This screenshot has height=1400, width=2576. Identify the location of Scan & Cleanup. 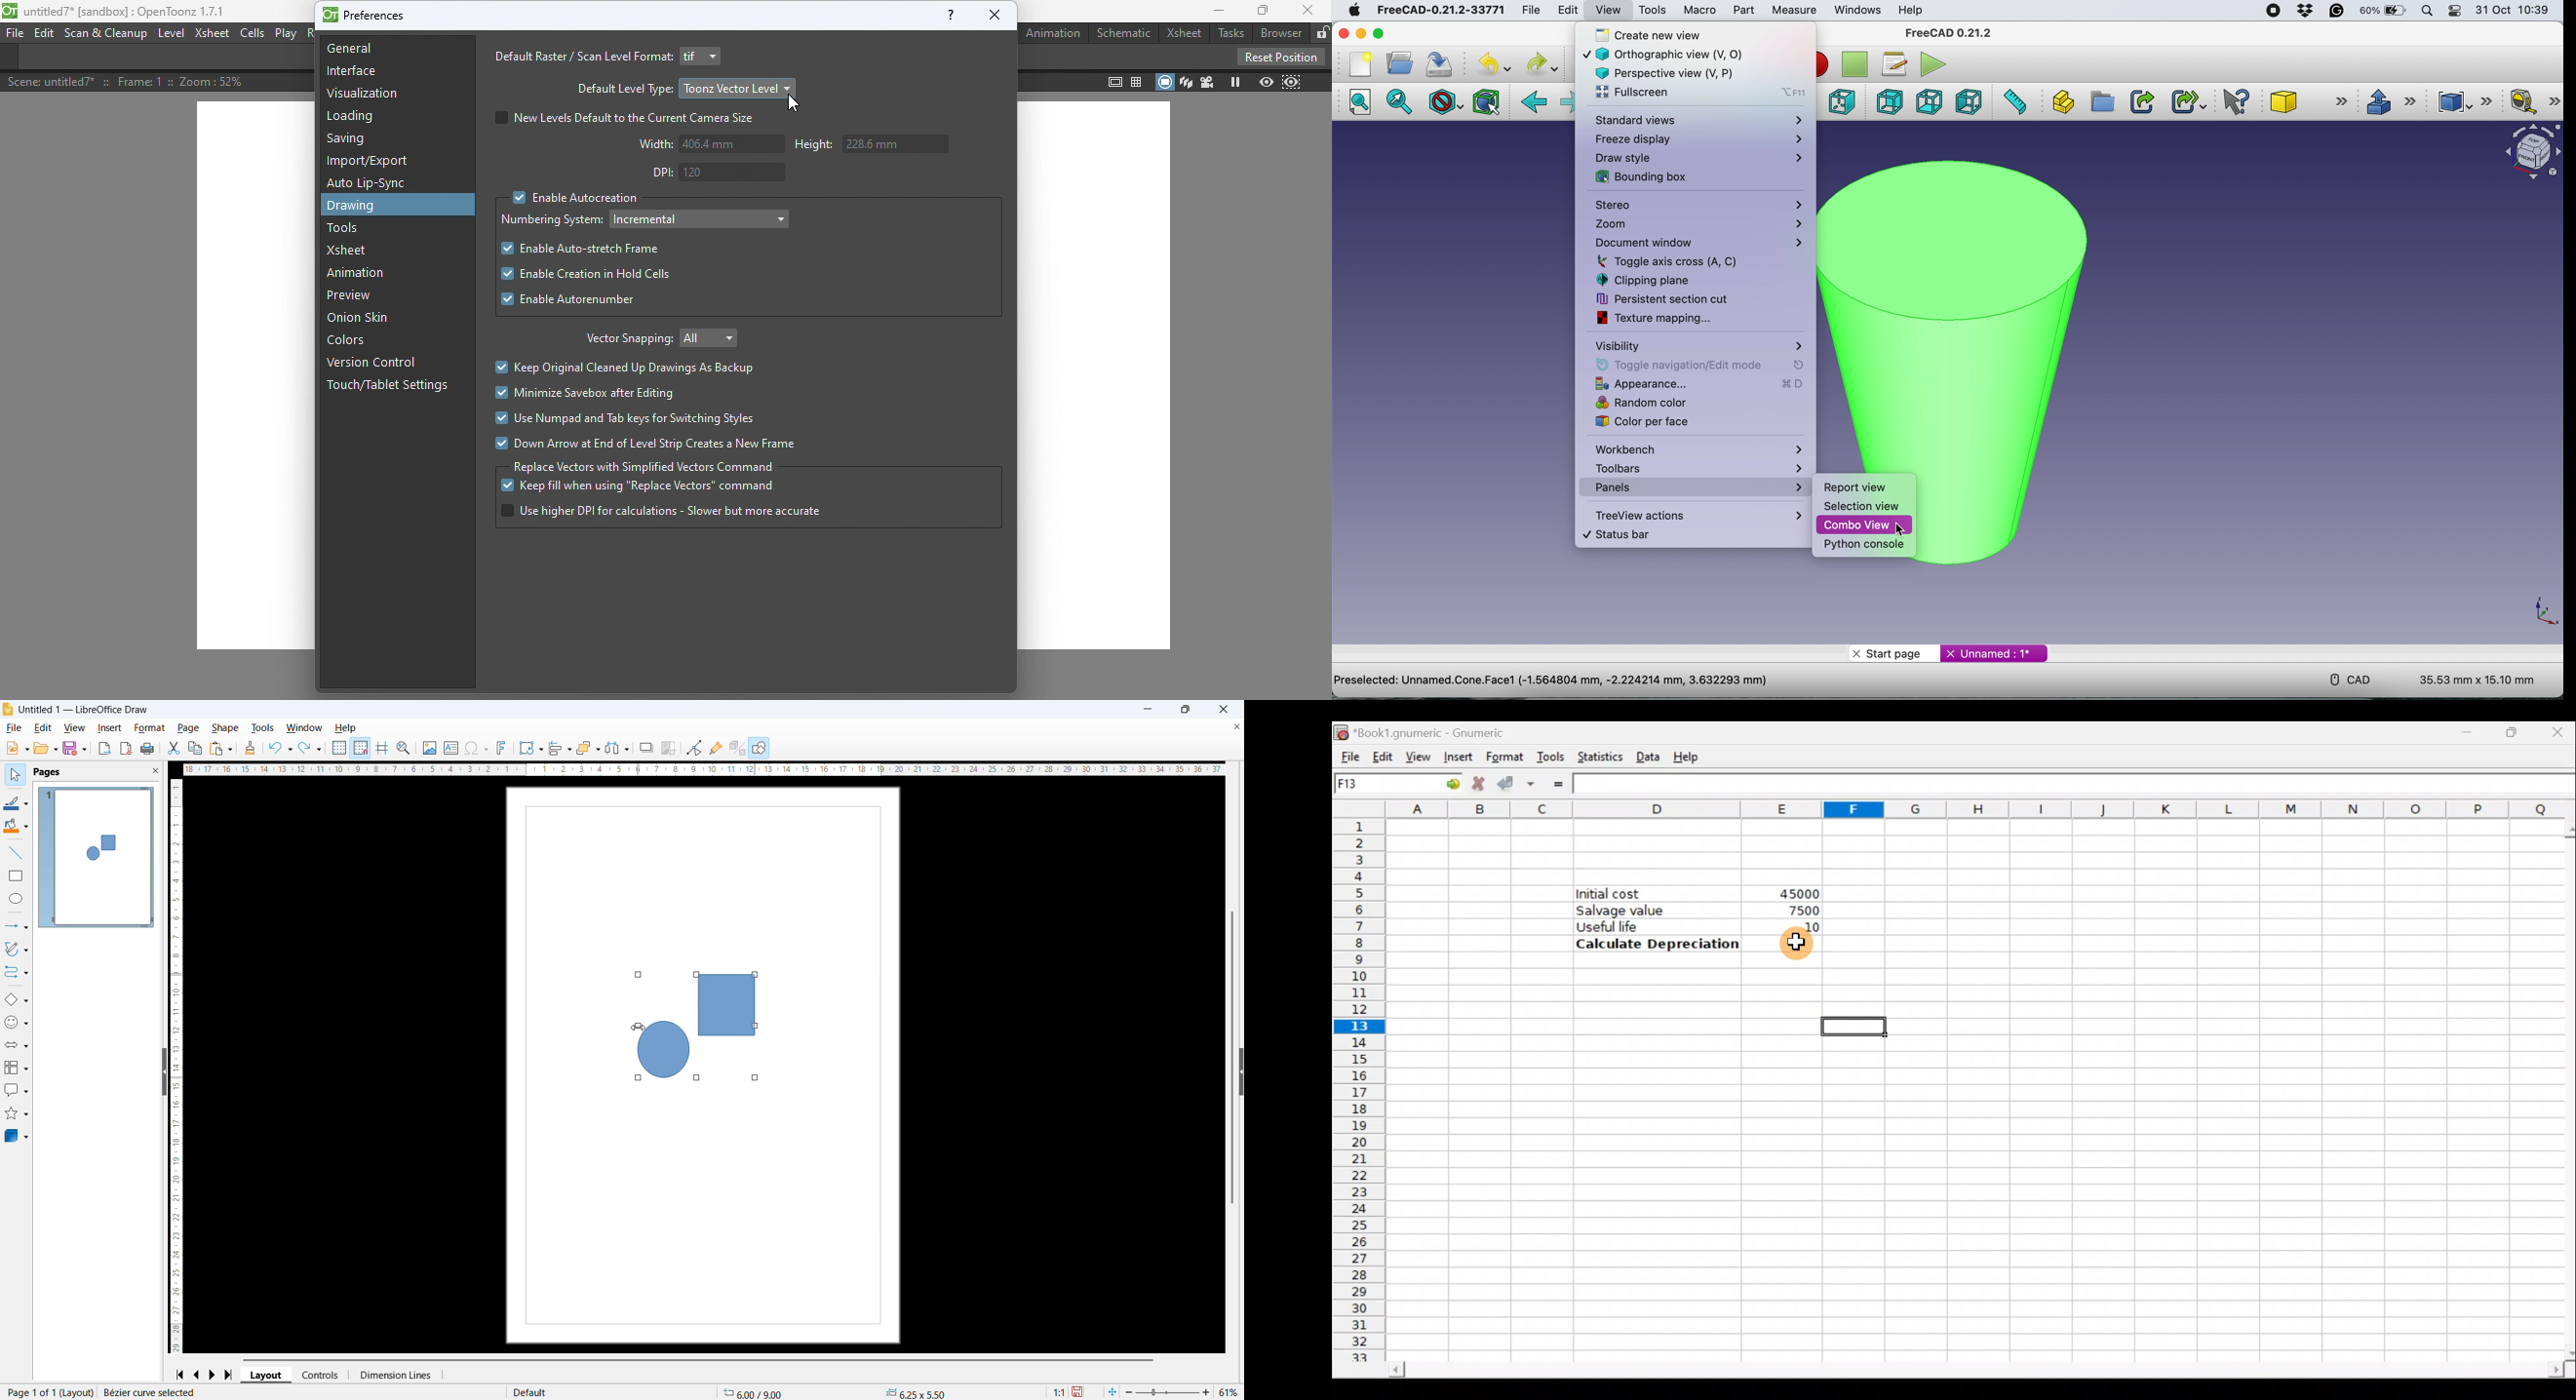
(108, 36).